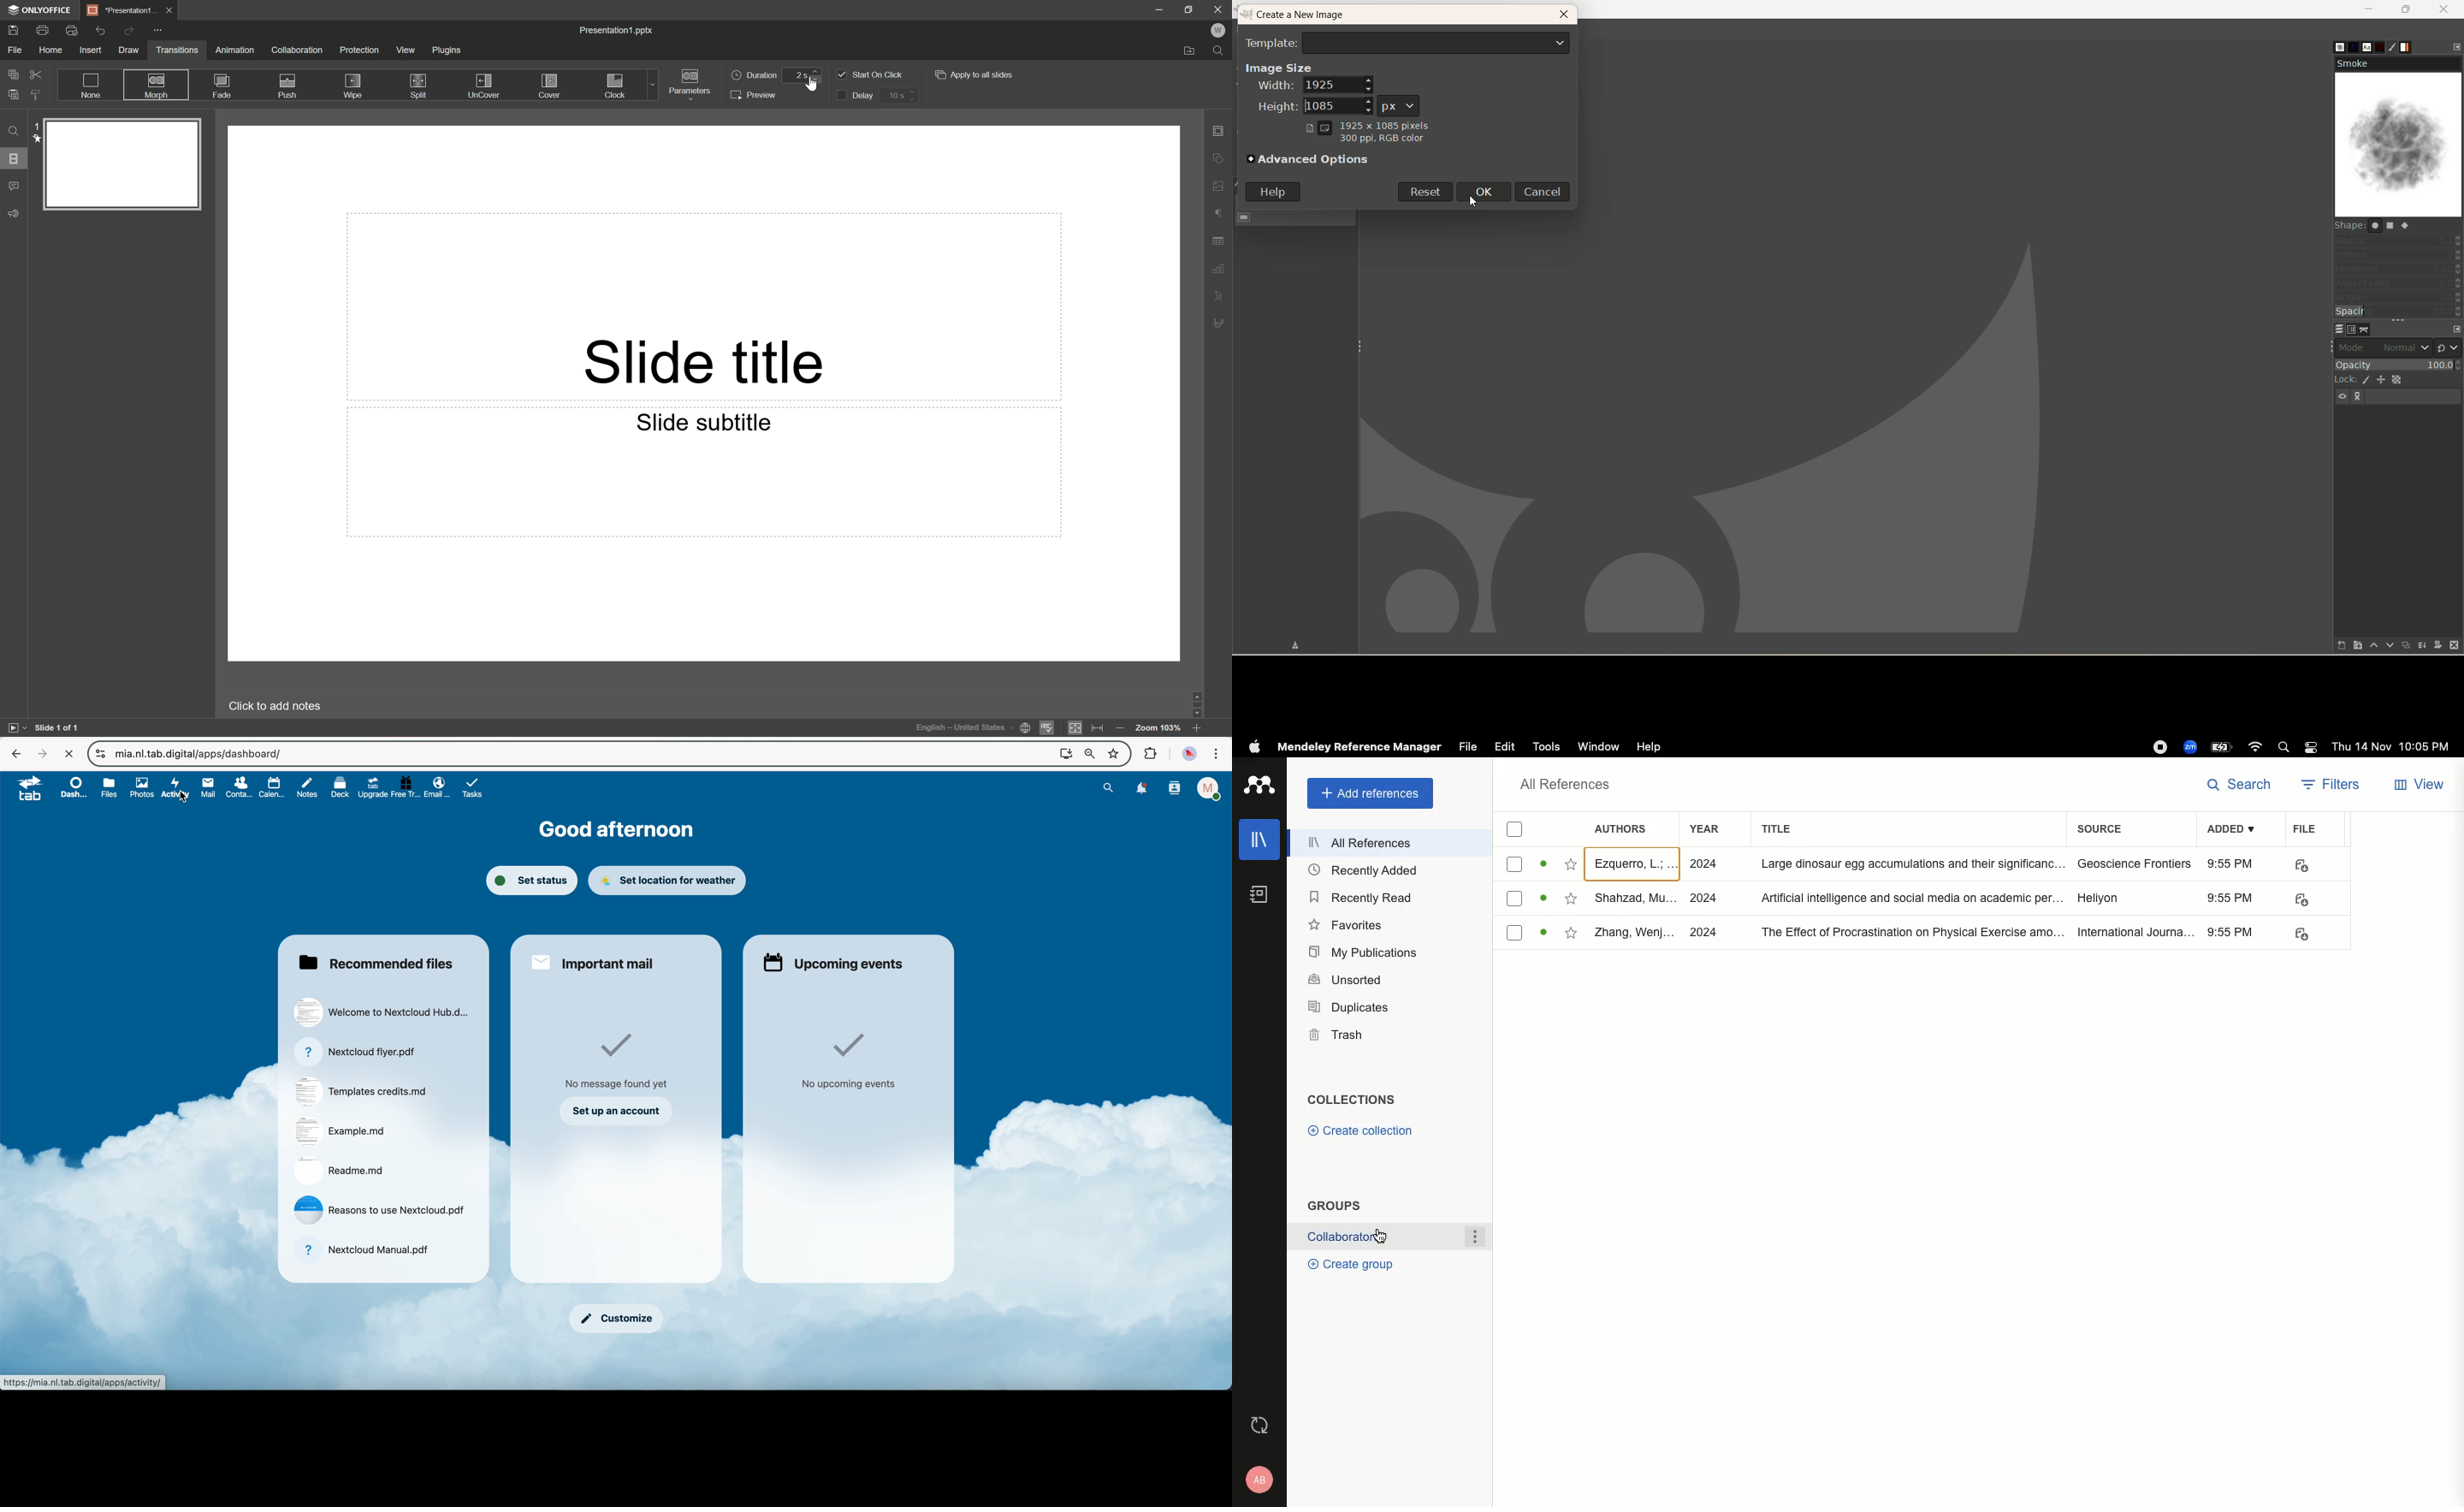 The width and height of the screenshot is (2464, 1512). Describe the element at coordinates (2379, 225) in the screenshot. I see `shape` at that location.